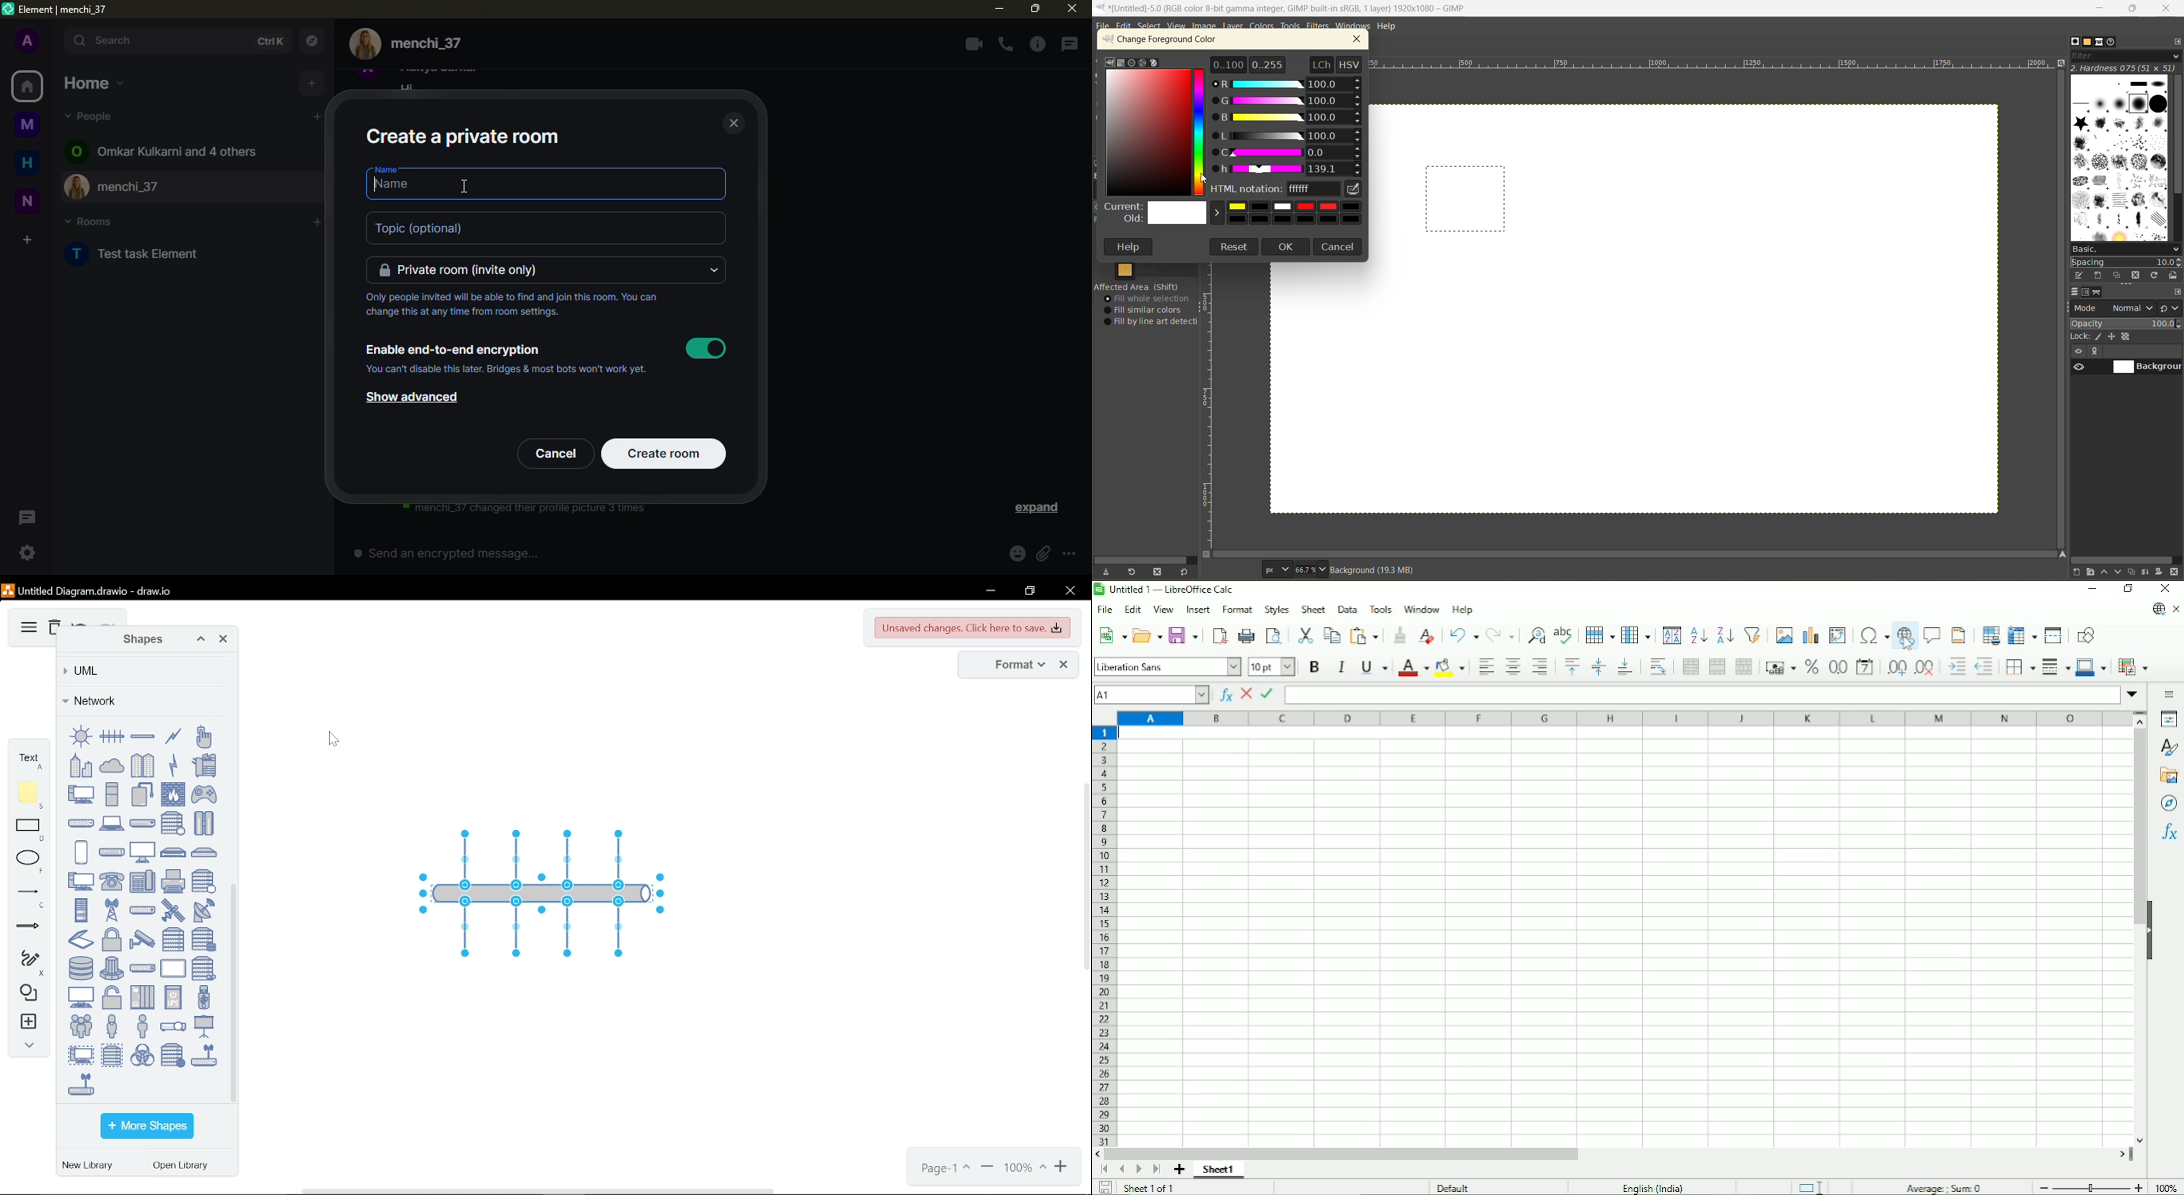 The height and width of the screenshot is (1204, 2184). What do you see at coordinates (1210, 407) in the screenshot?
I see `scale` at bounding box center [1210, 407].